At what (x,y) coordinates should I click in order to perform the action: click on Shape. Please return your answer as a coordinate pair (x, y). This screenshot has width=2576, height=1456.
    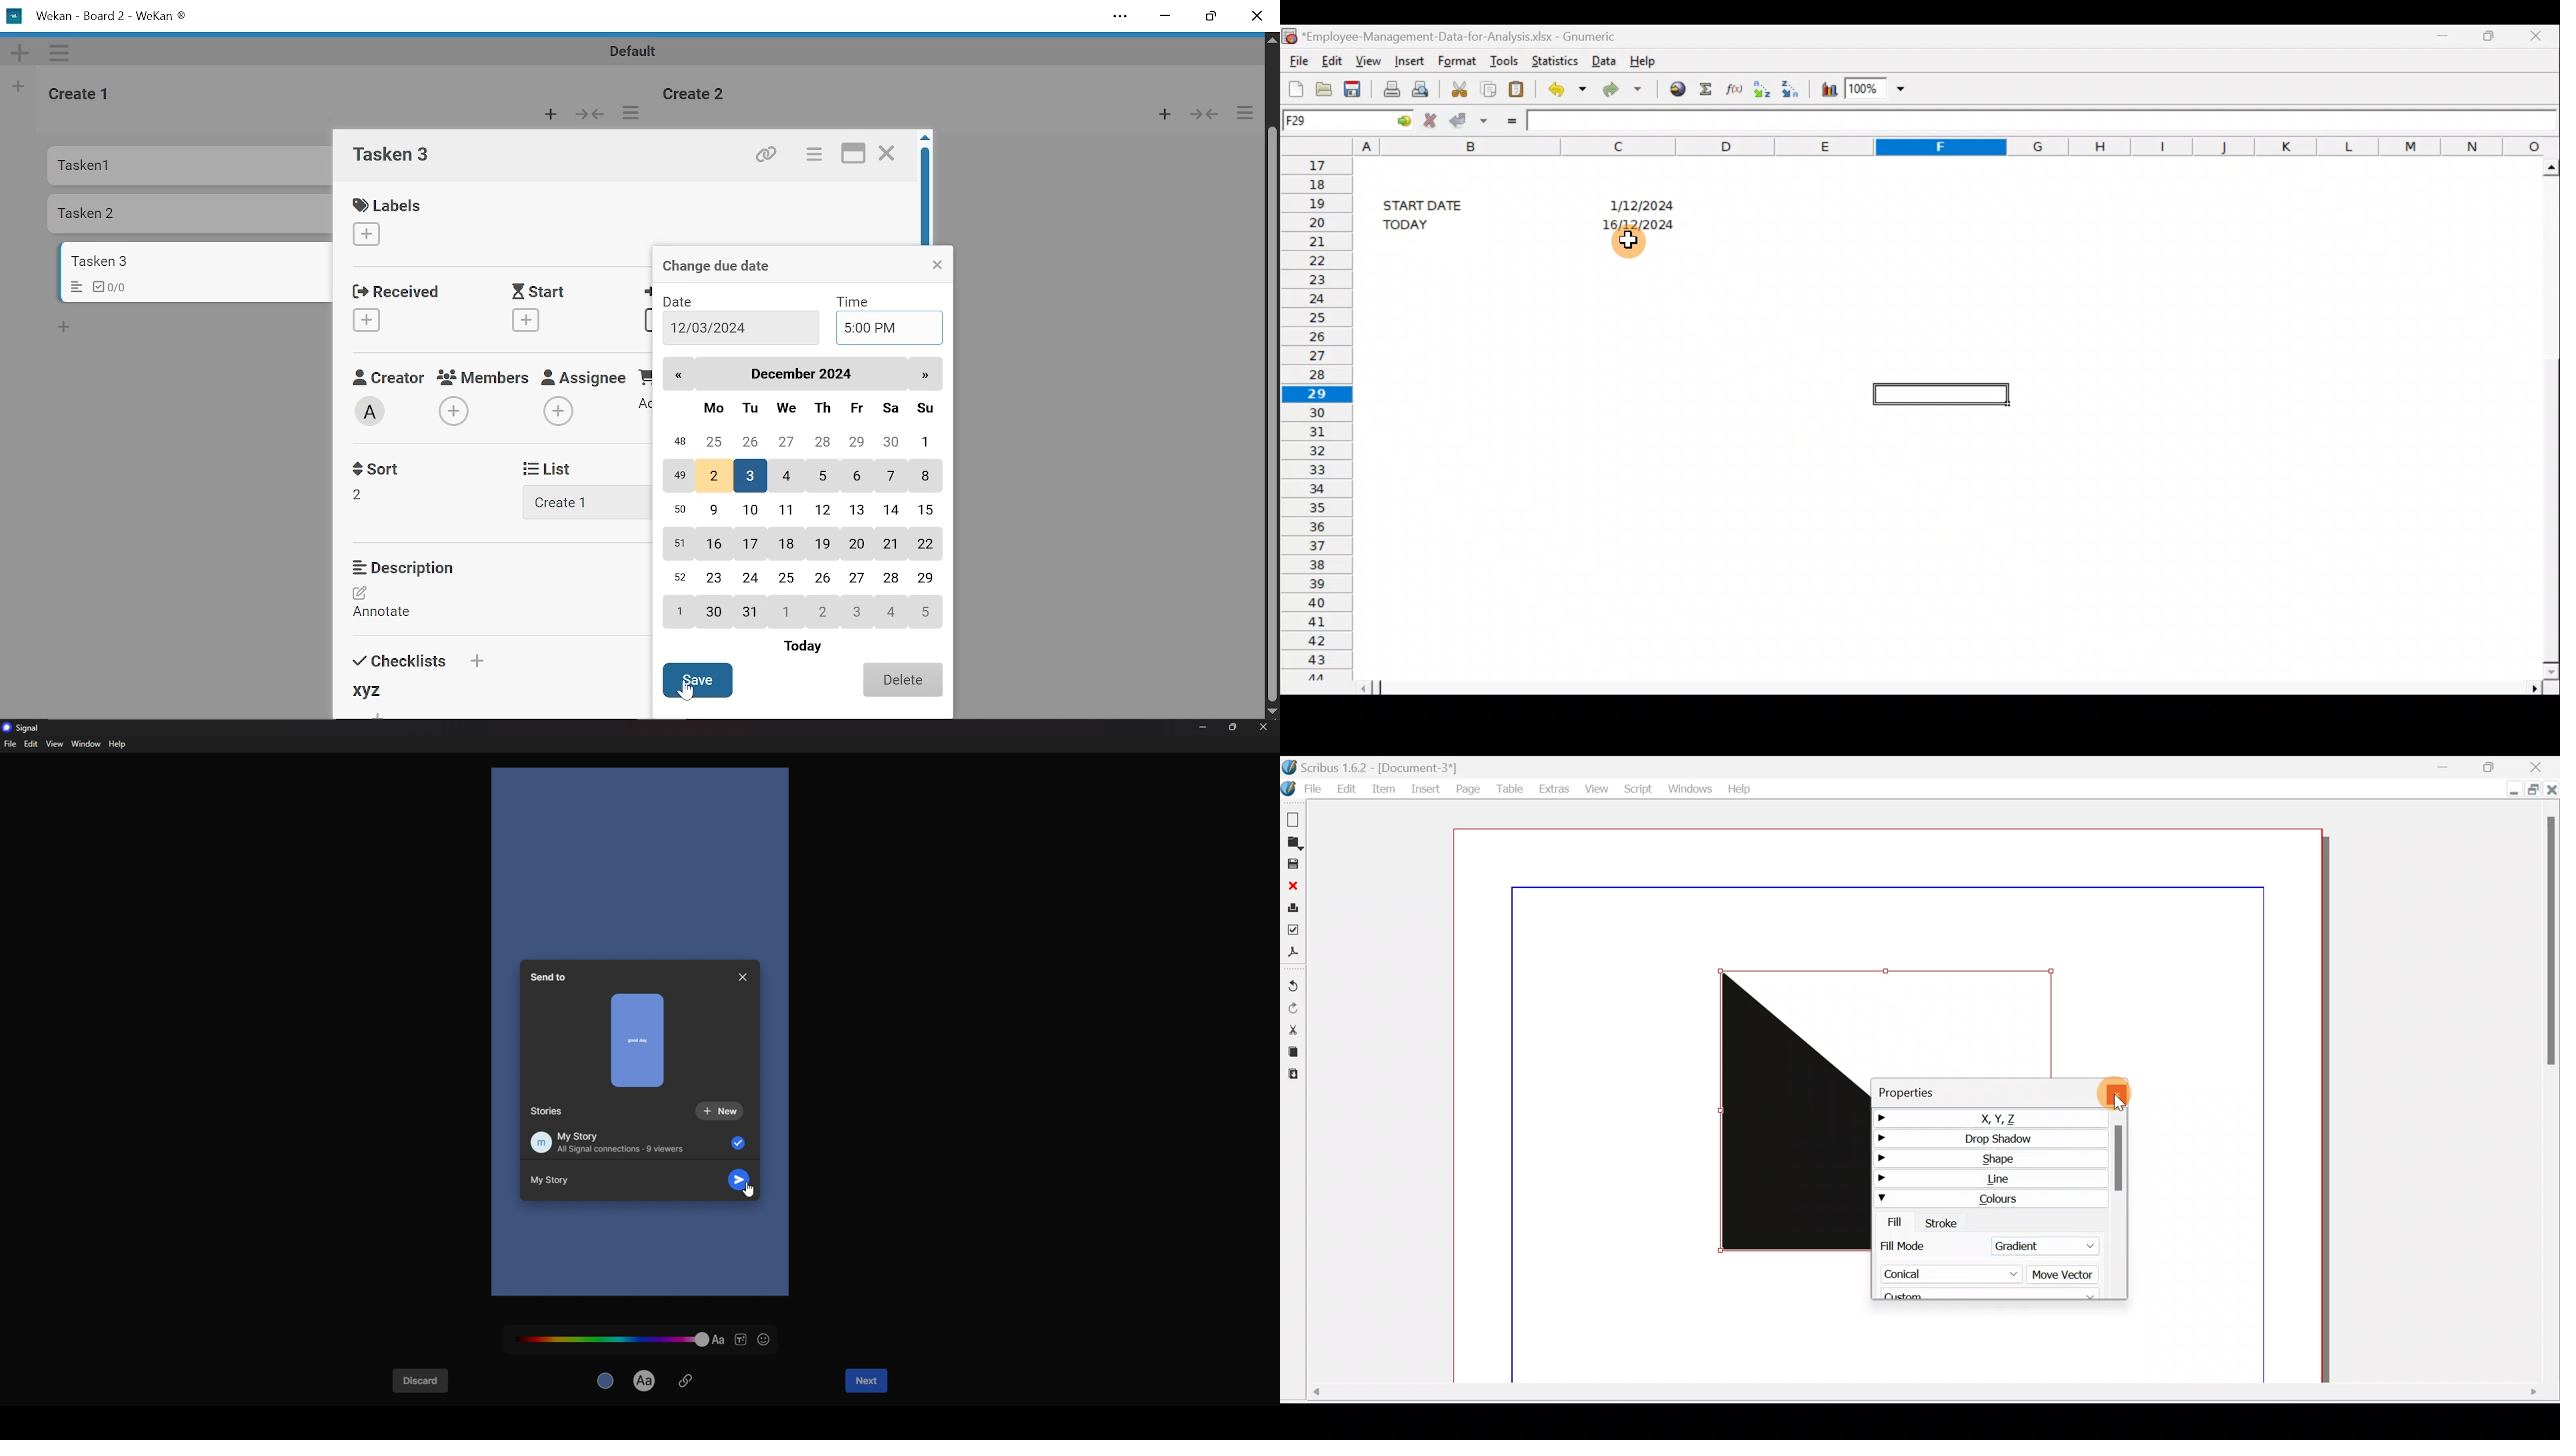
    Looking at the image, I should click on (1989, 1157).